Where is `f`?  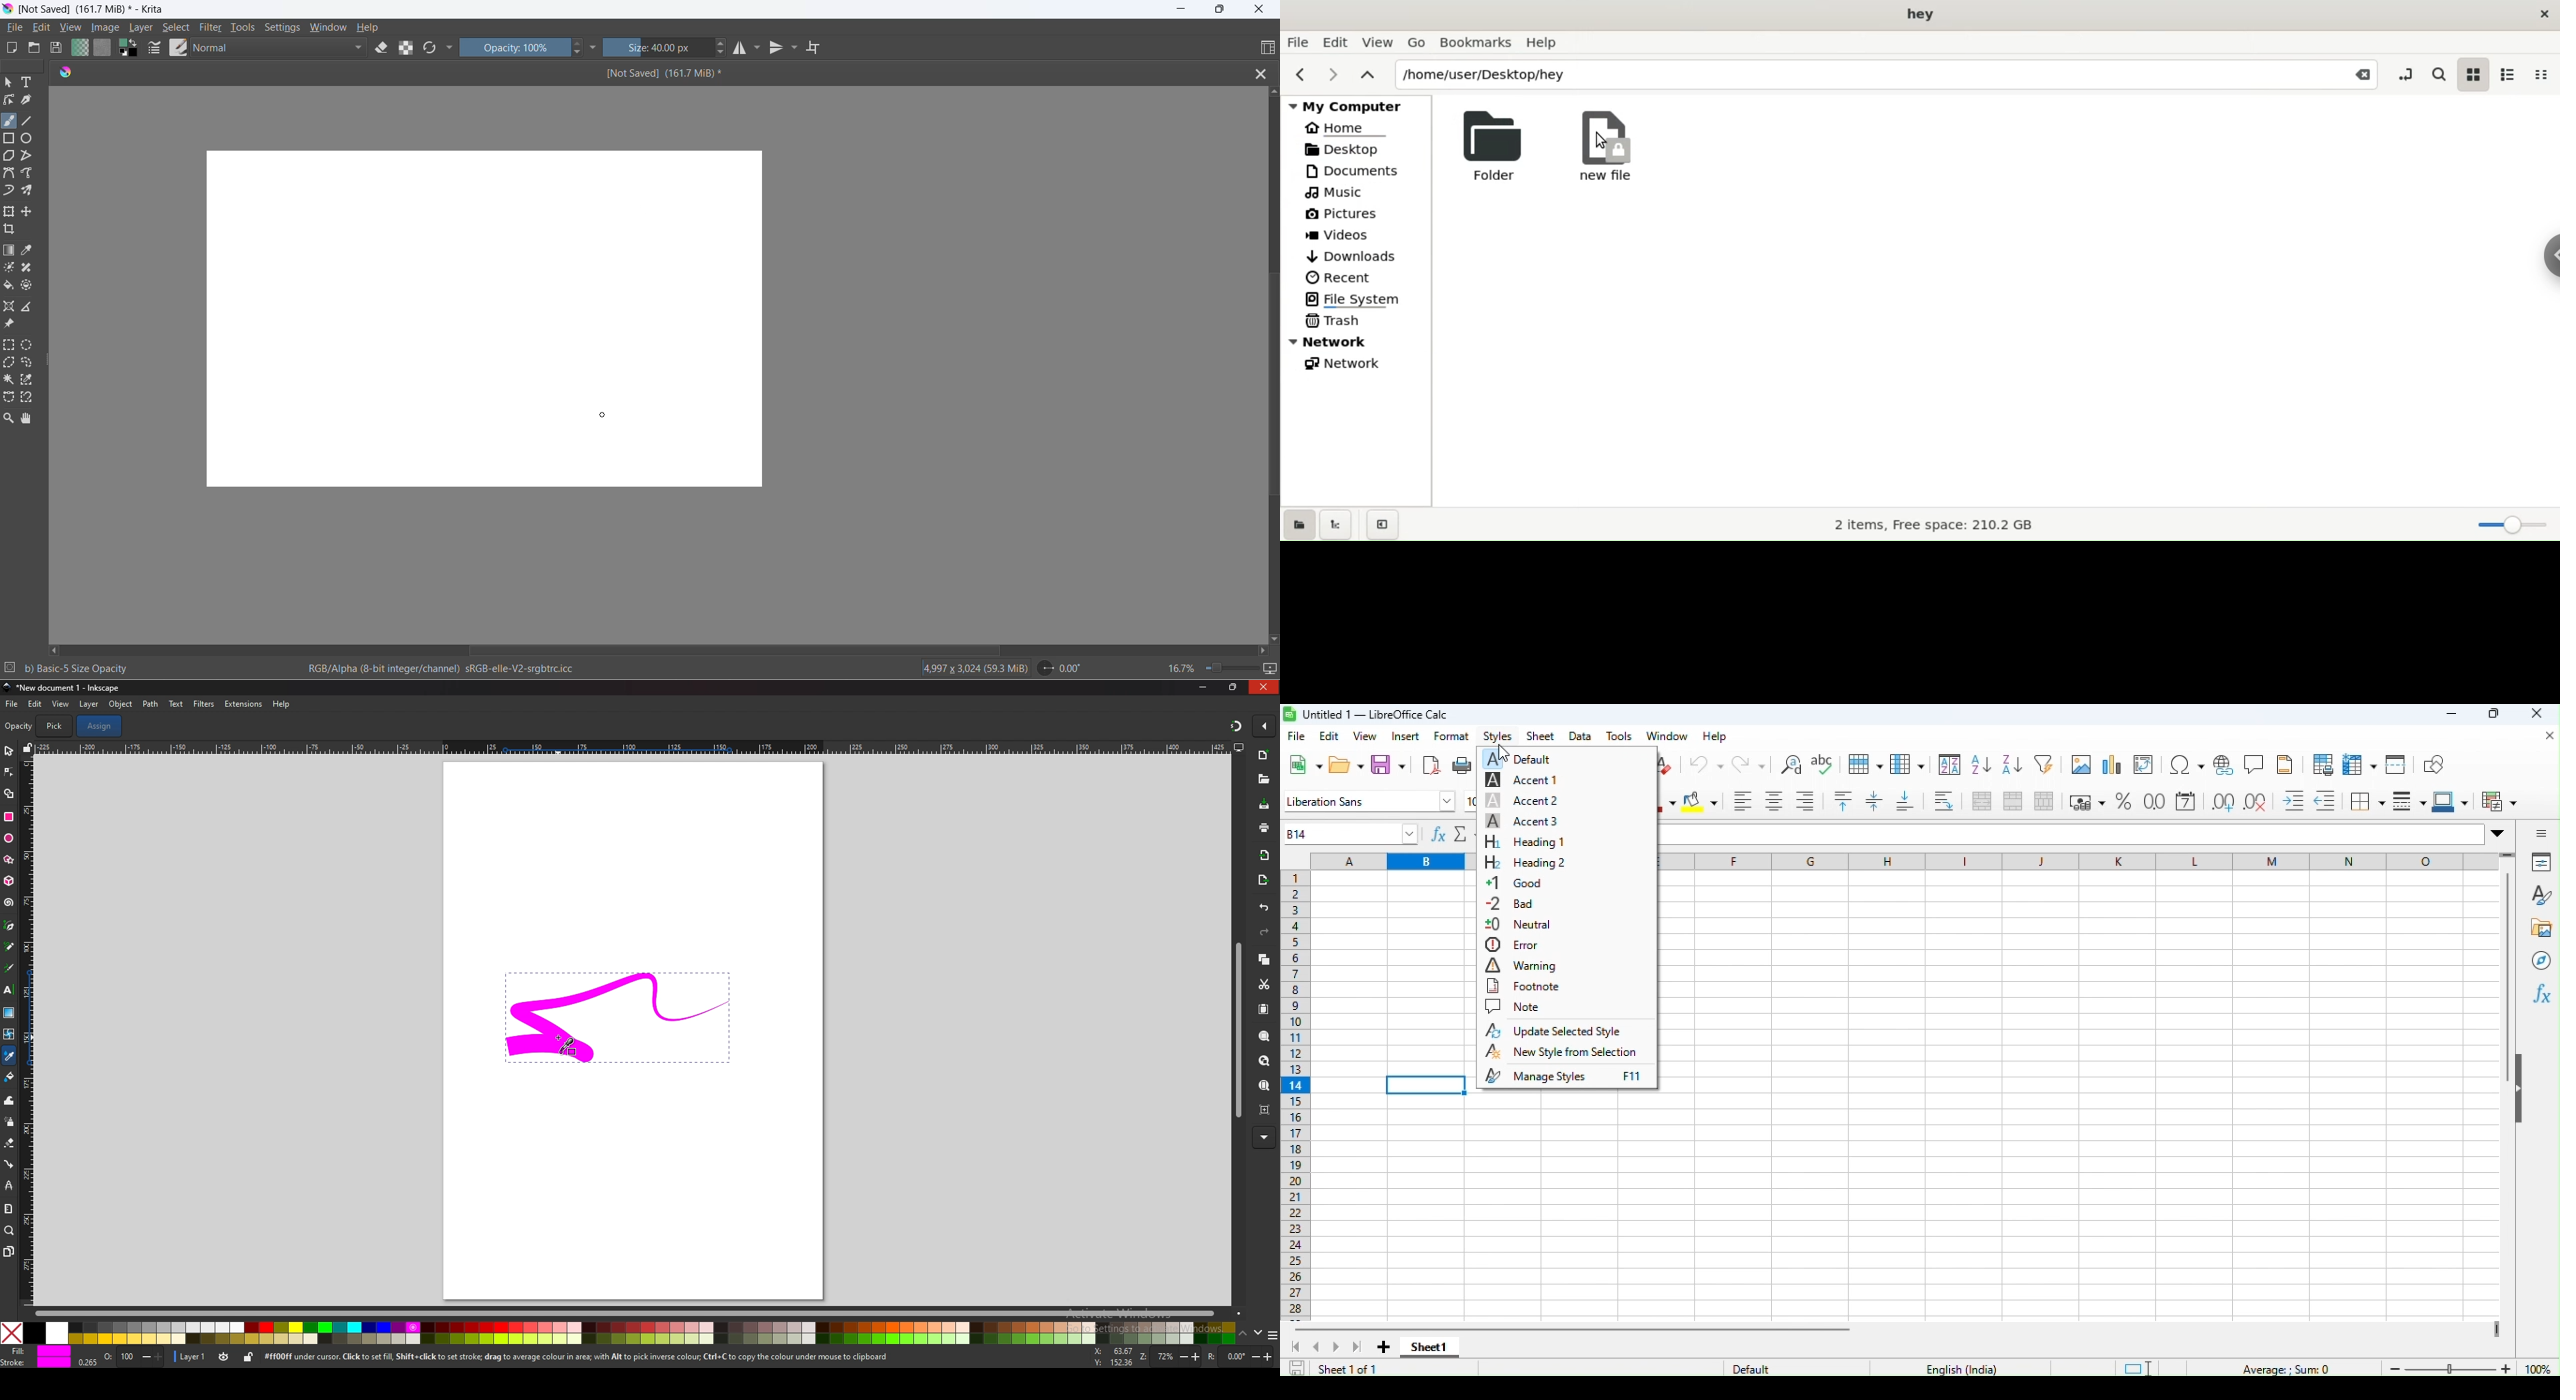
f is located at coordinates (1739, 861).